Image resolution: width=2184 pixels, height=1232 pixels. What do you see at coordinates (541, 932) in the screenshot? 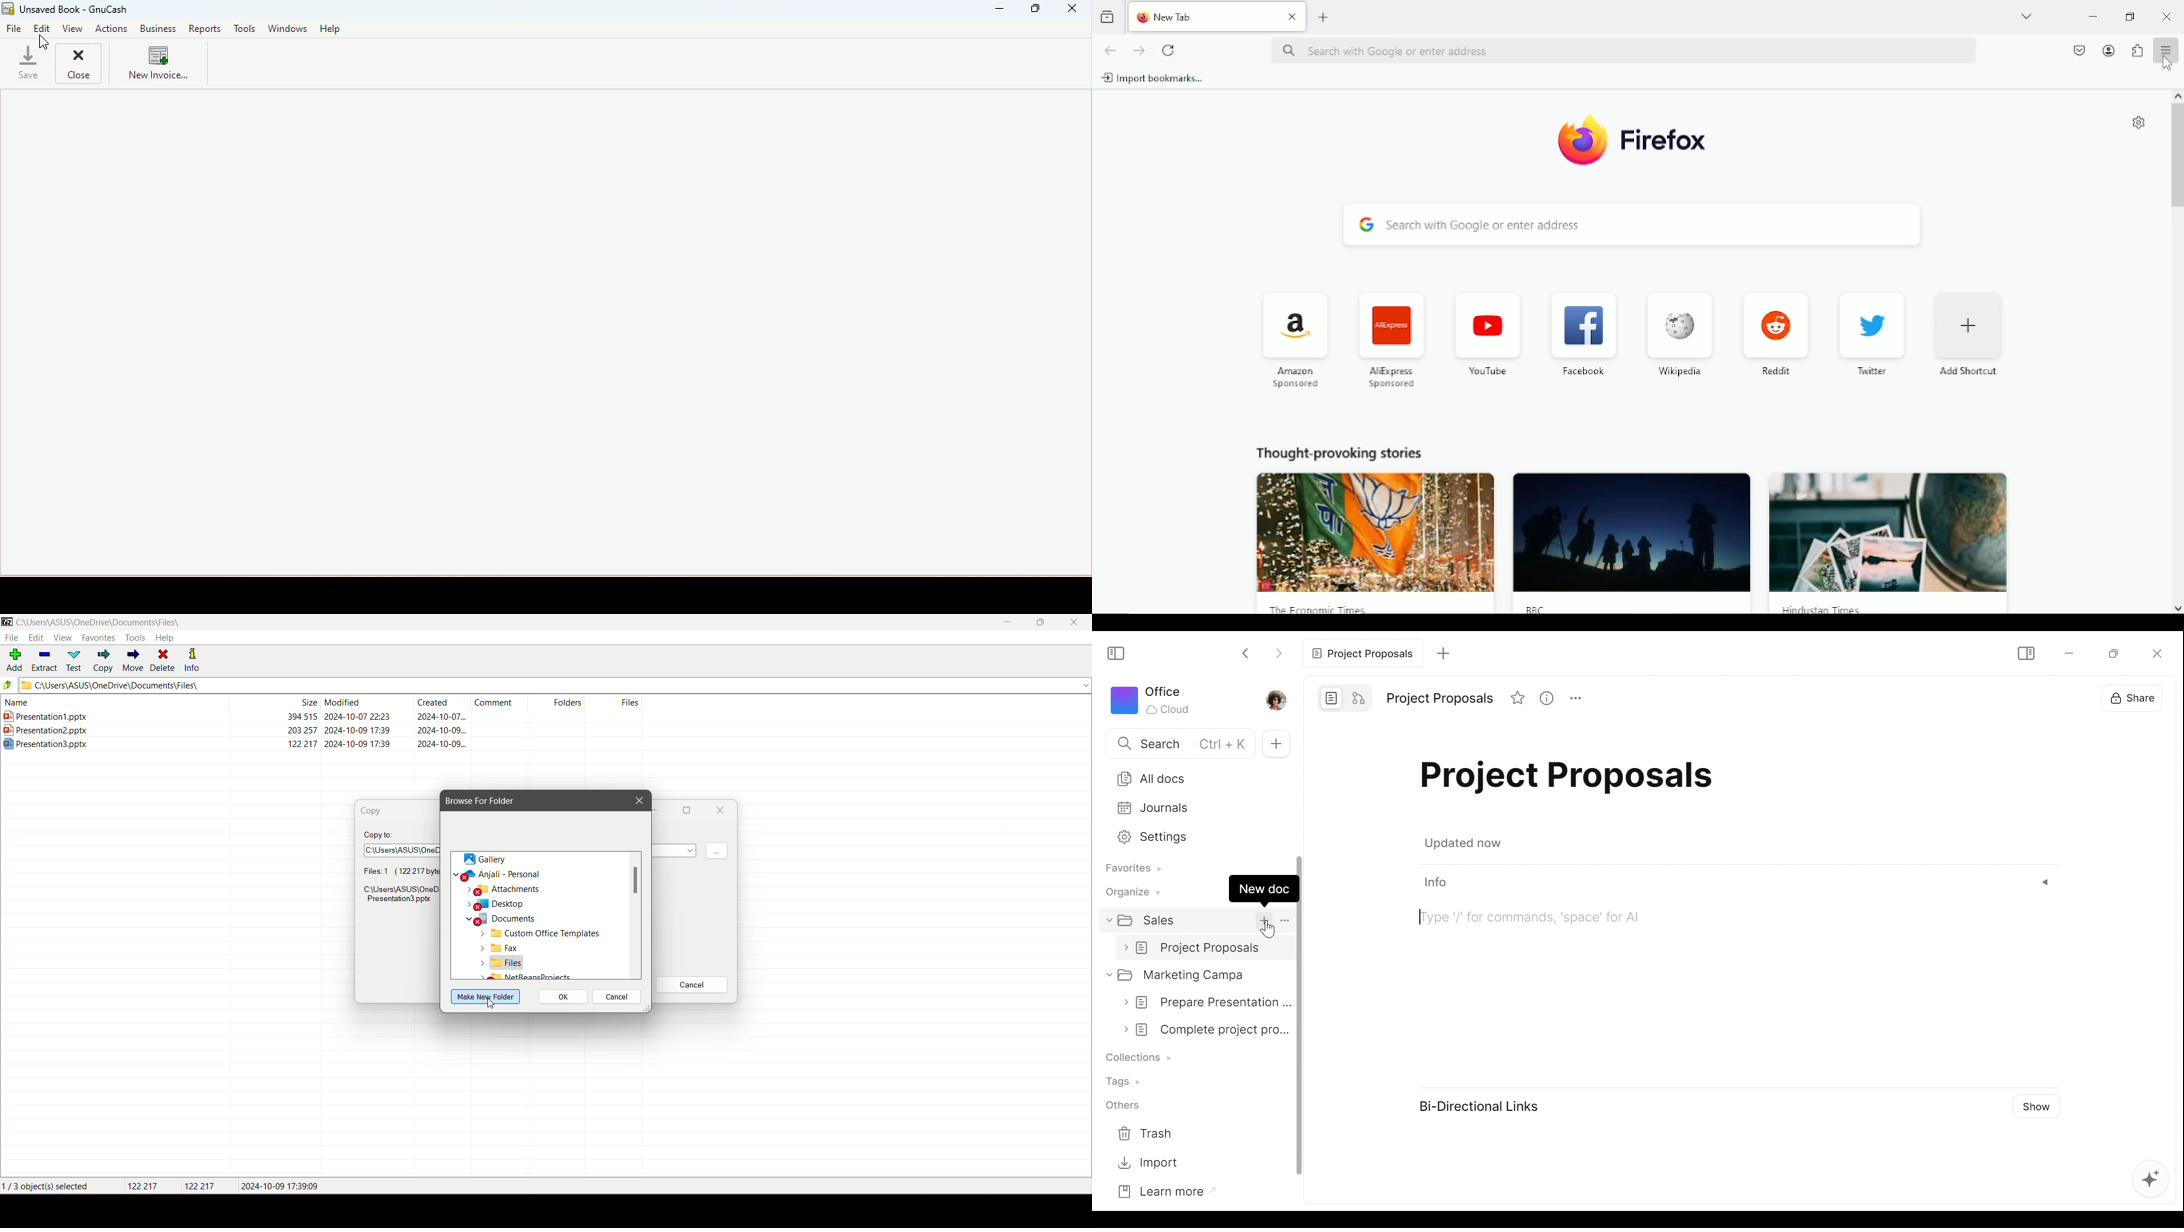
I see `| Custom Office Template` at bounding box center [541, 932].